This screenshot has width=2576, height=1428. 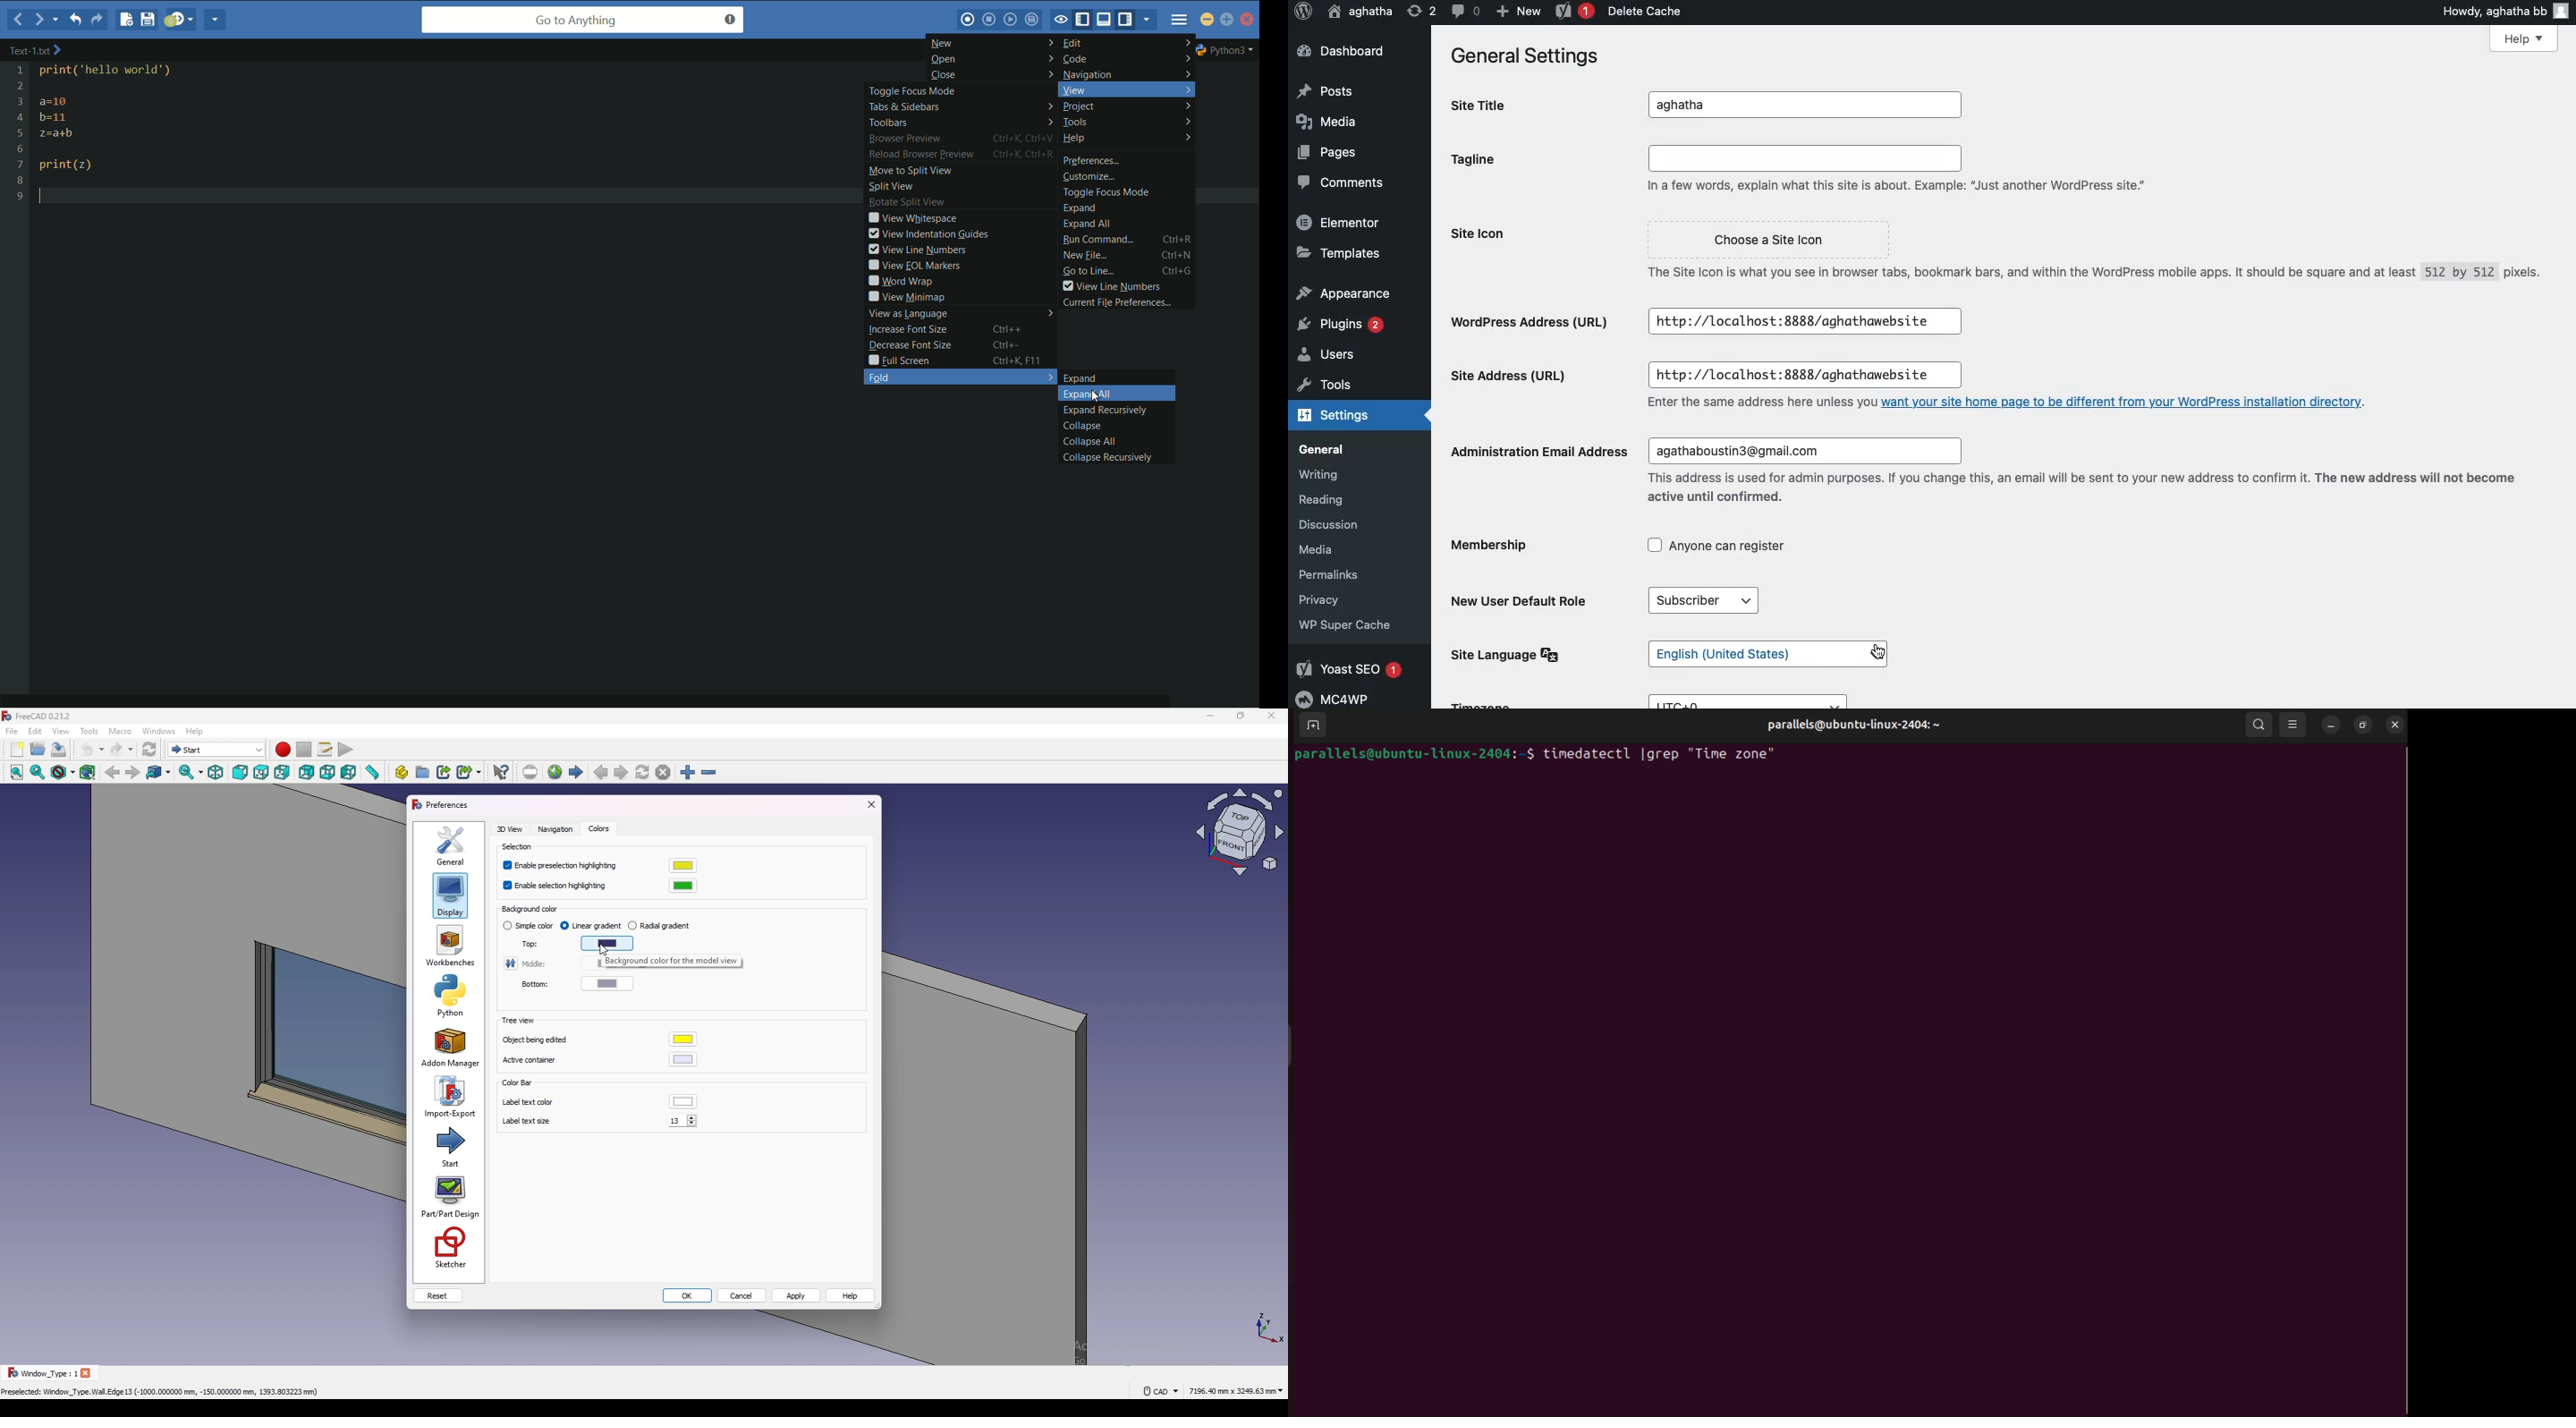 What do you see at coordinates (1271, 716) in the screenshot?
I see `close` at bounding box center [1271, 716].